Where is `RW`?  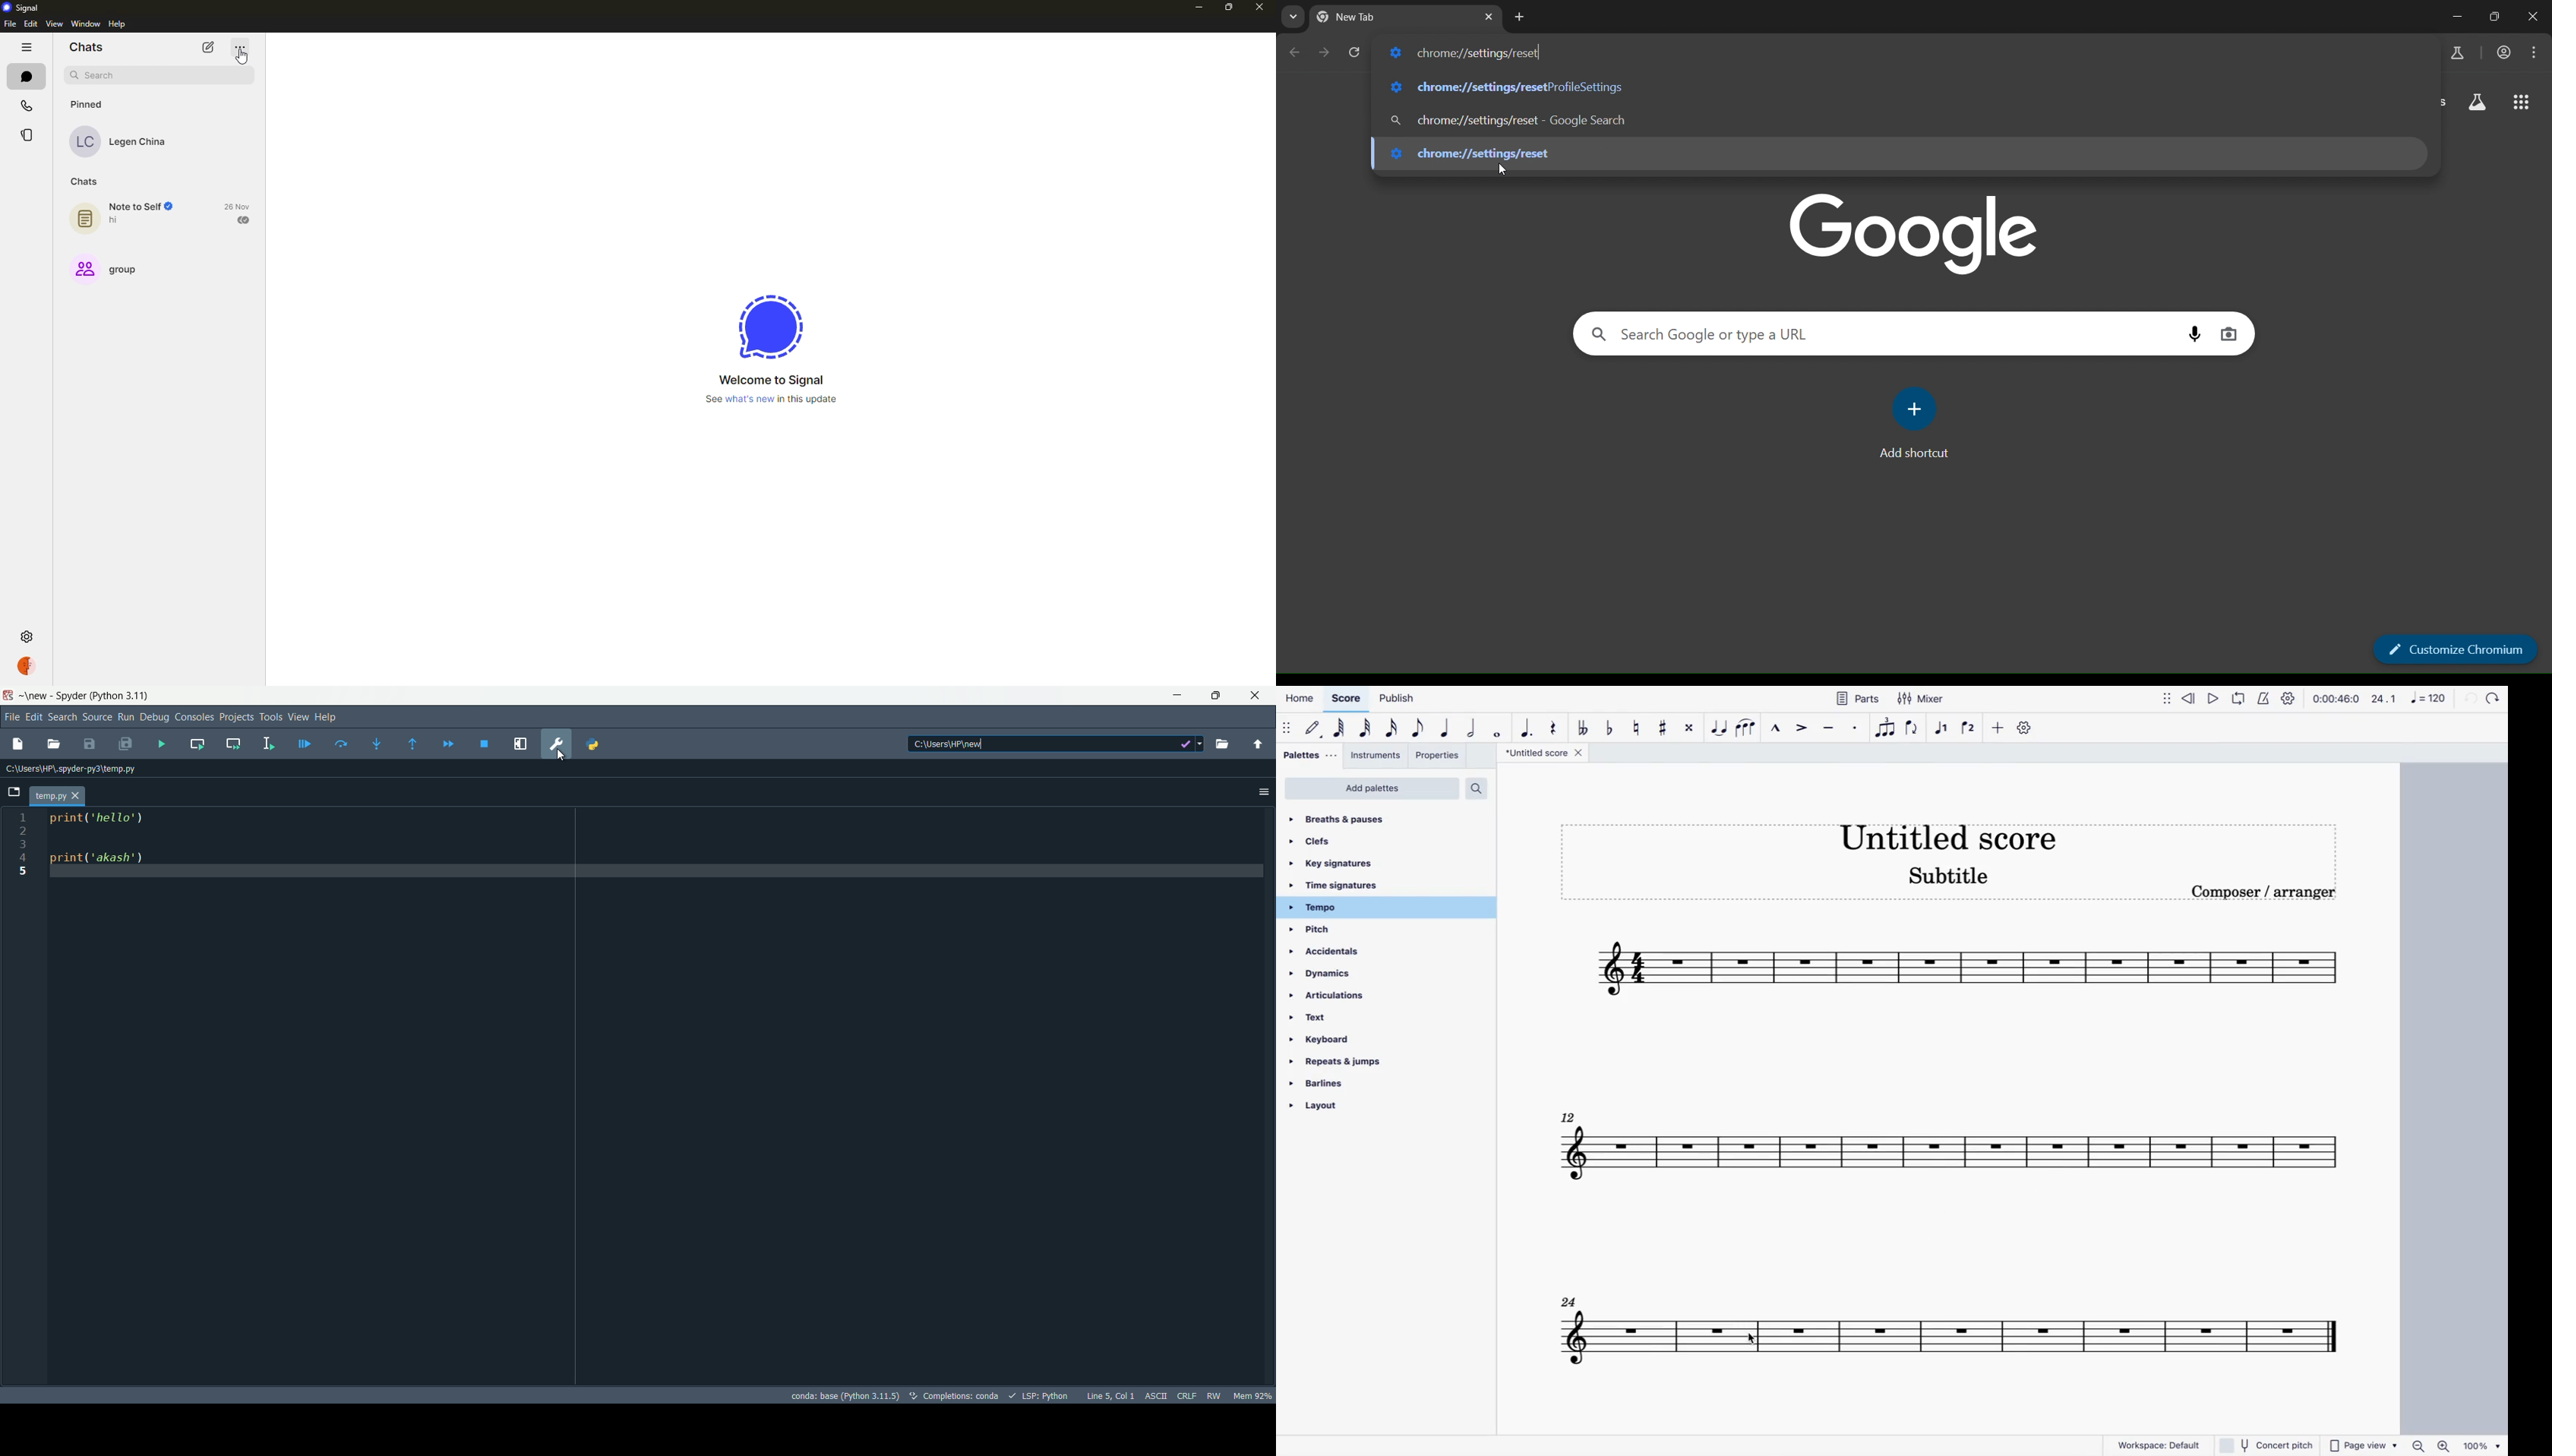
RW is located at coordinates (1213, 1396).